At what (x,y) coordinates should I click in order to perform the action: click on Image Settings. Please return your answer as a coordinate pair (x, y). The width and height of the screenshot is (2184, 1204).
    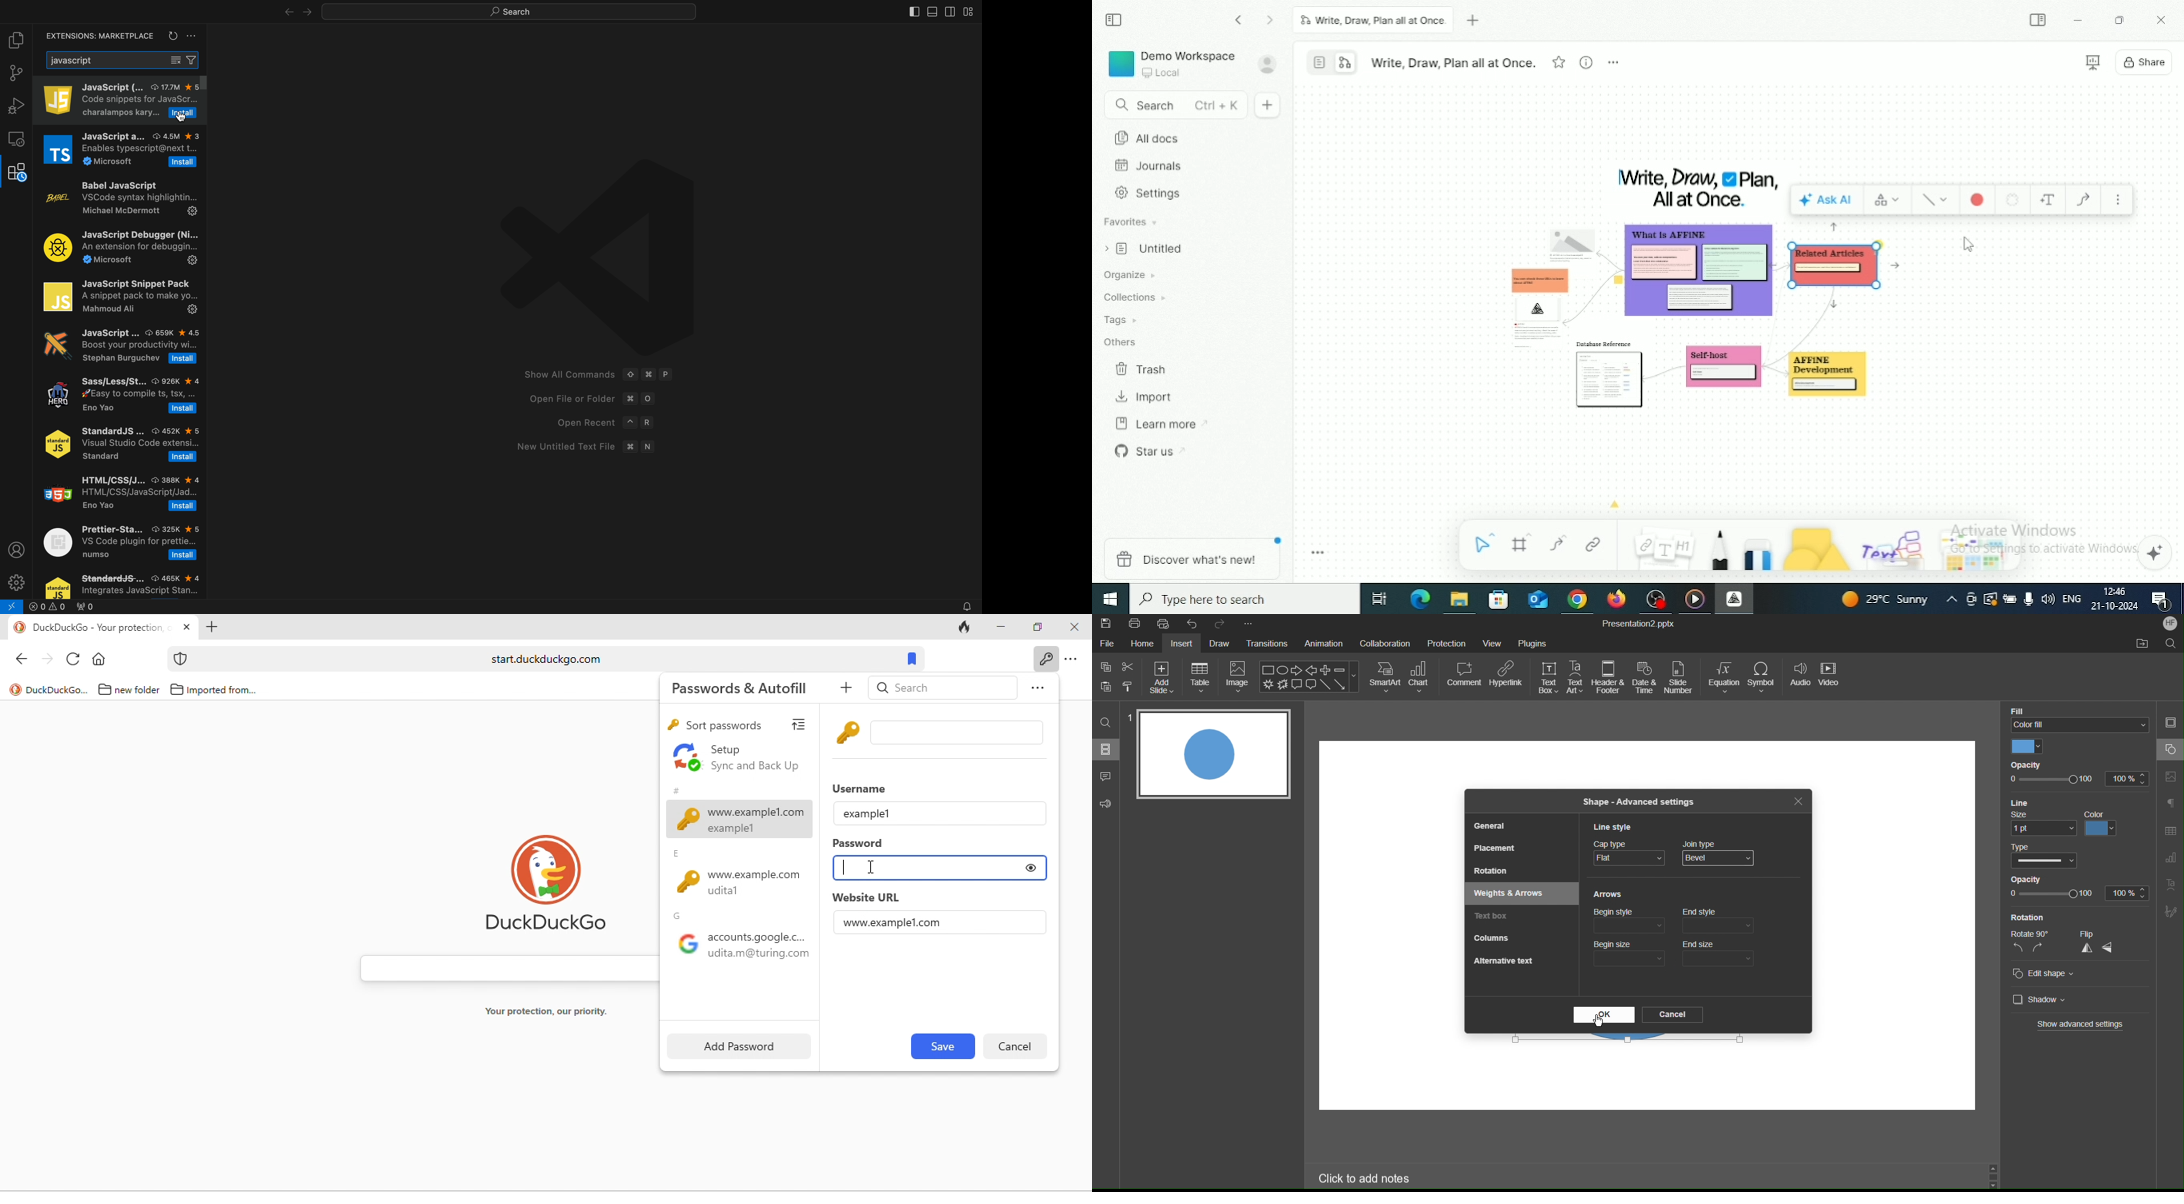
    Looking at the image, I should click on (2171, 775).